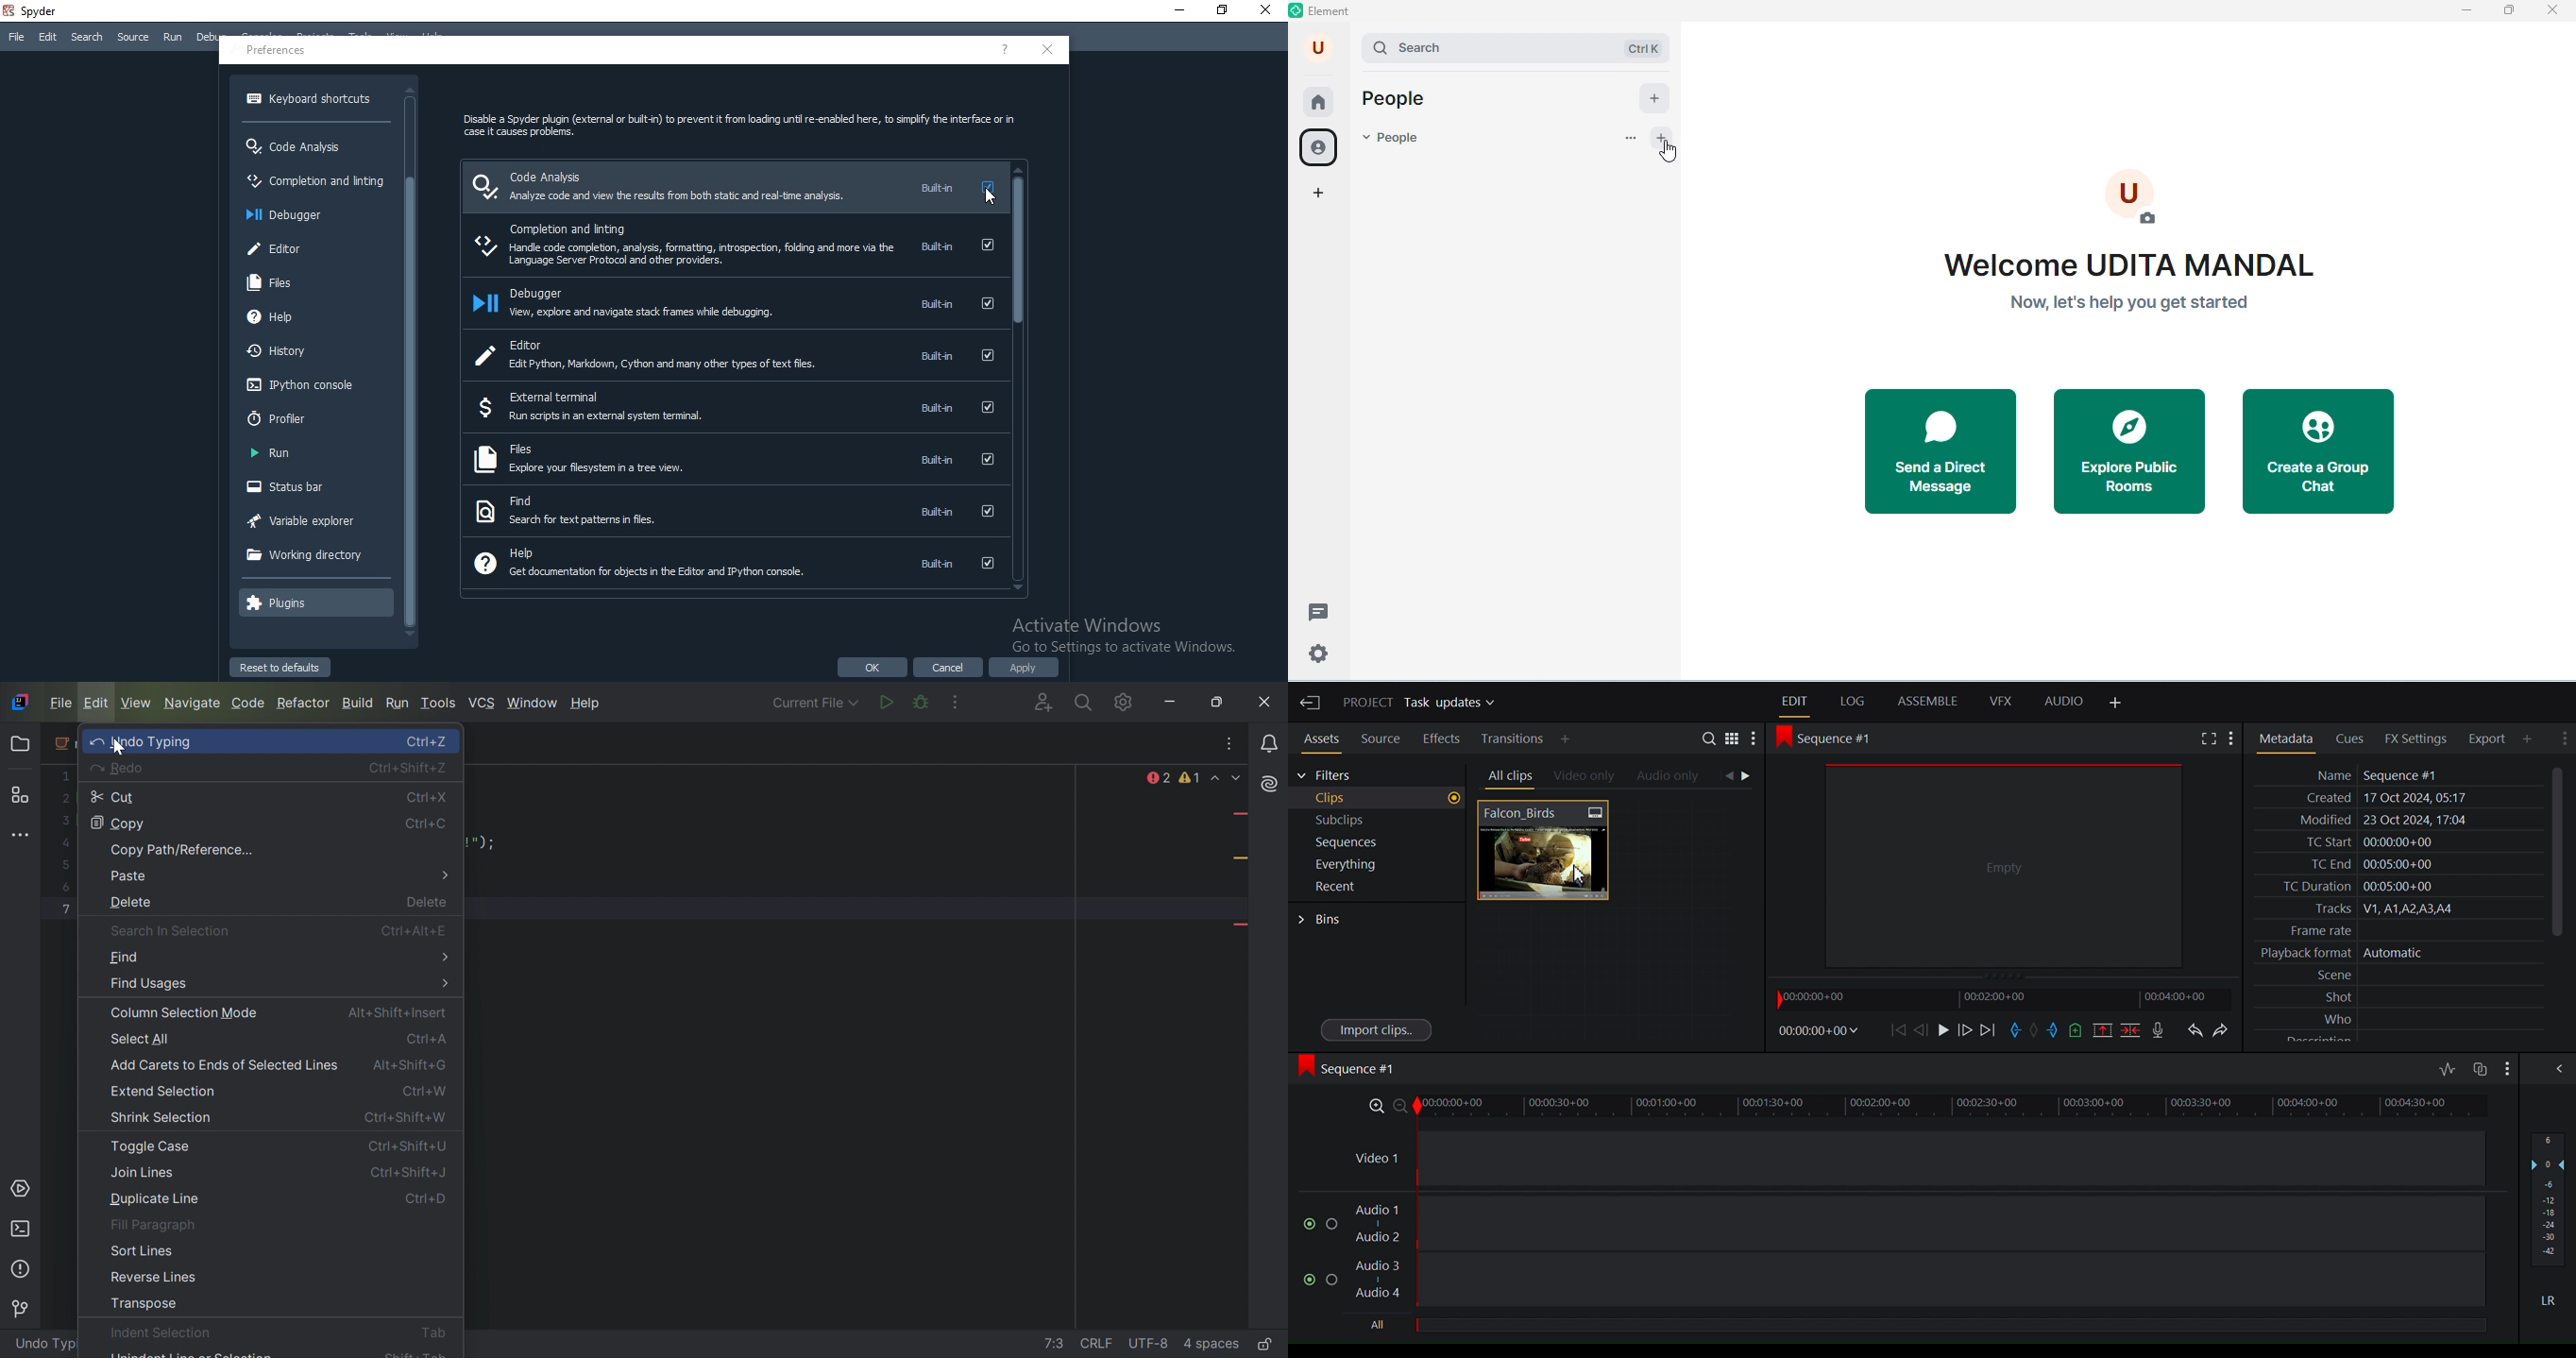 This screenshot has width=2576, height=1372. What do you see at coordinates (2465, 10) in the screenshot?
I see `minimize` at bounding box center [2465, 10].